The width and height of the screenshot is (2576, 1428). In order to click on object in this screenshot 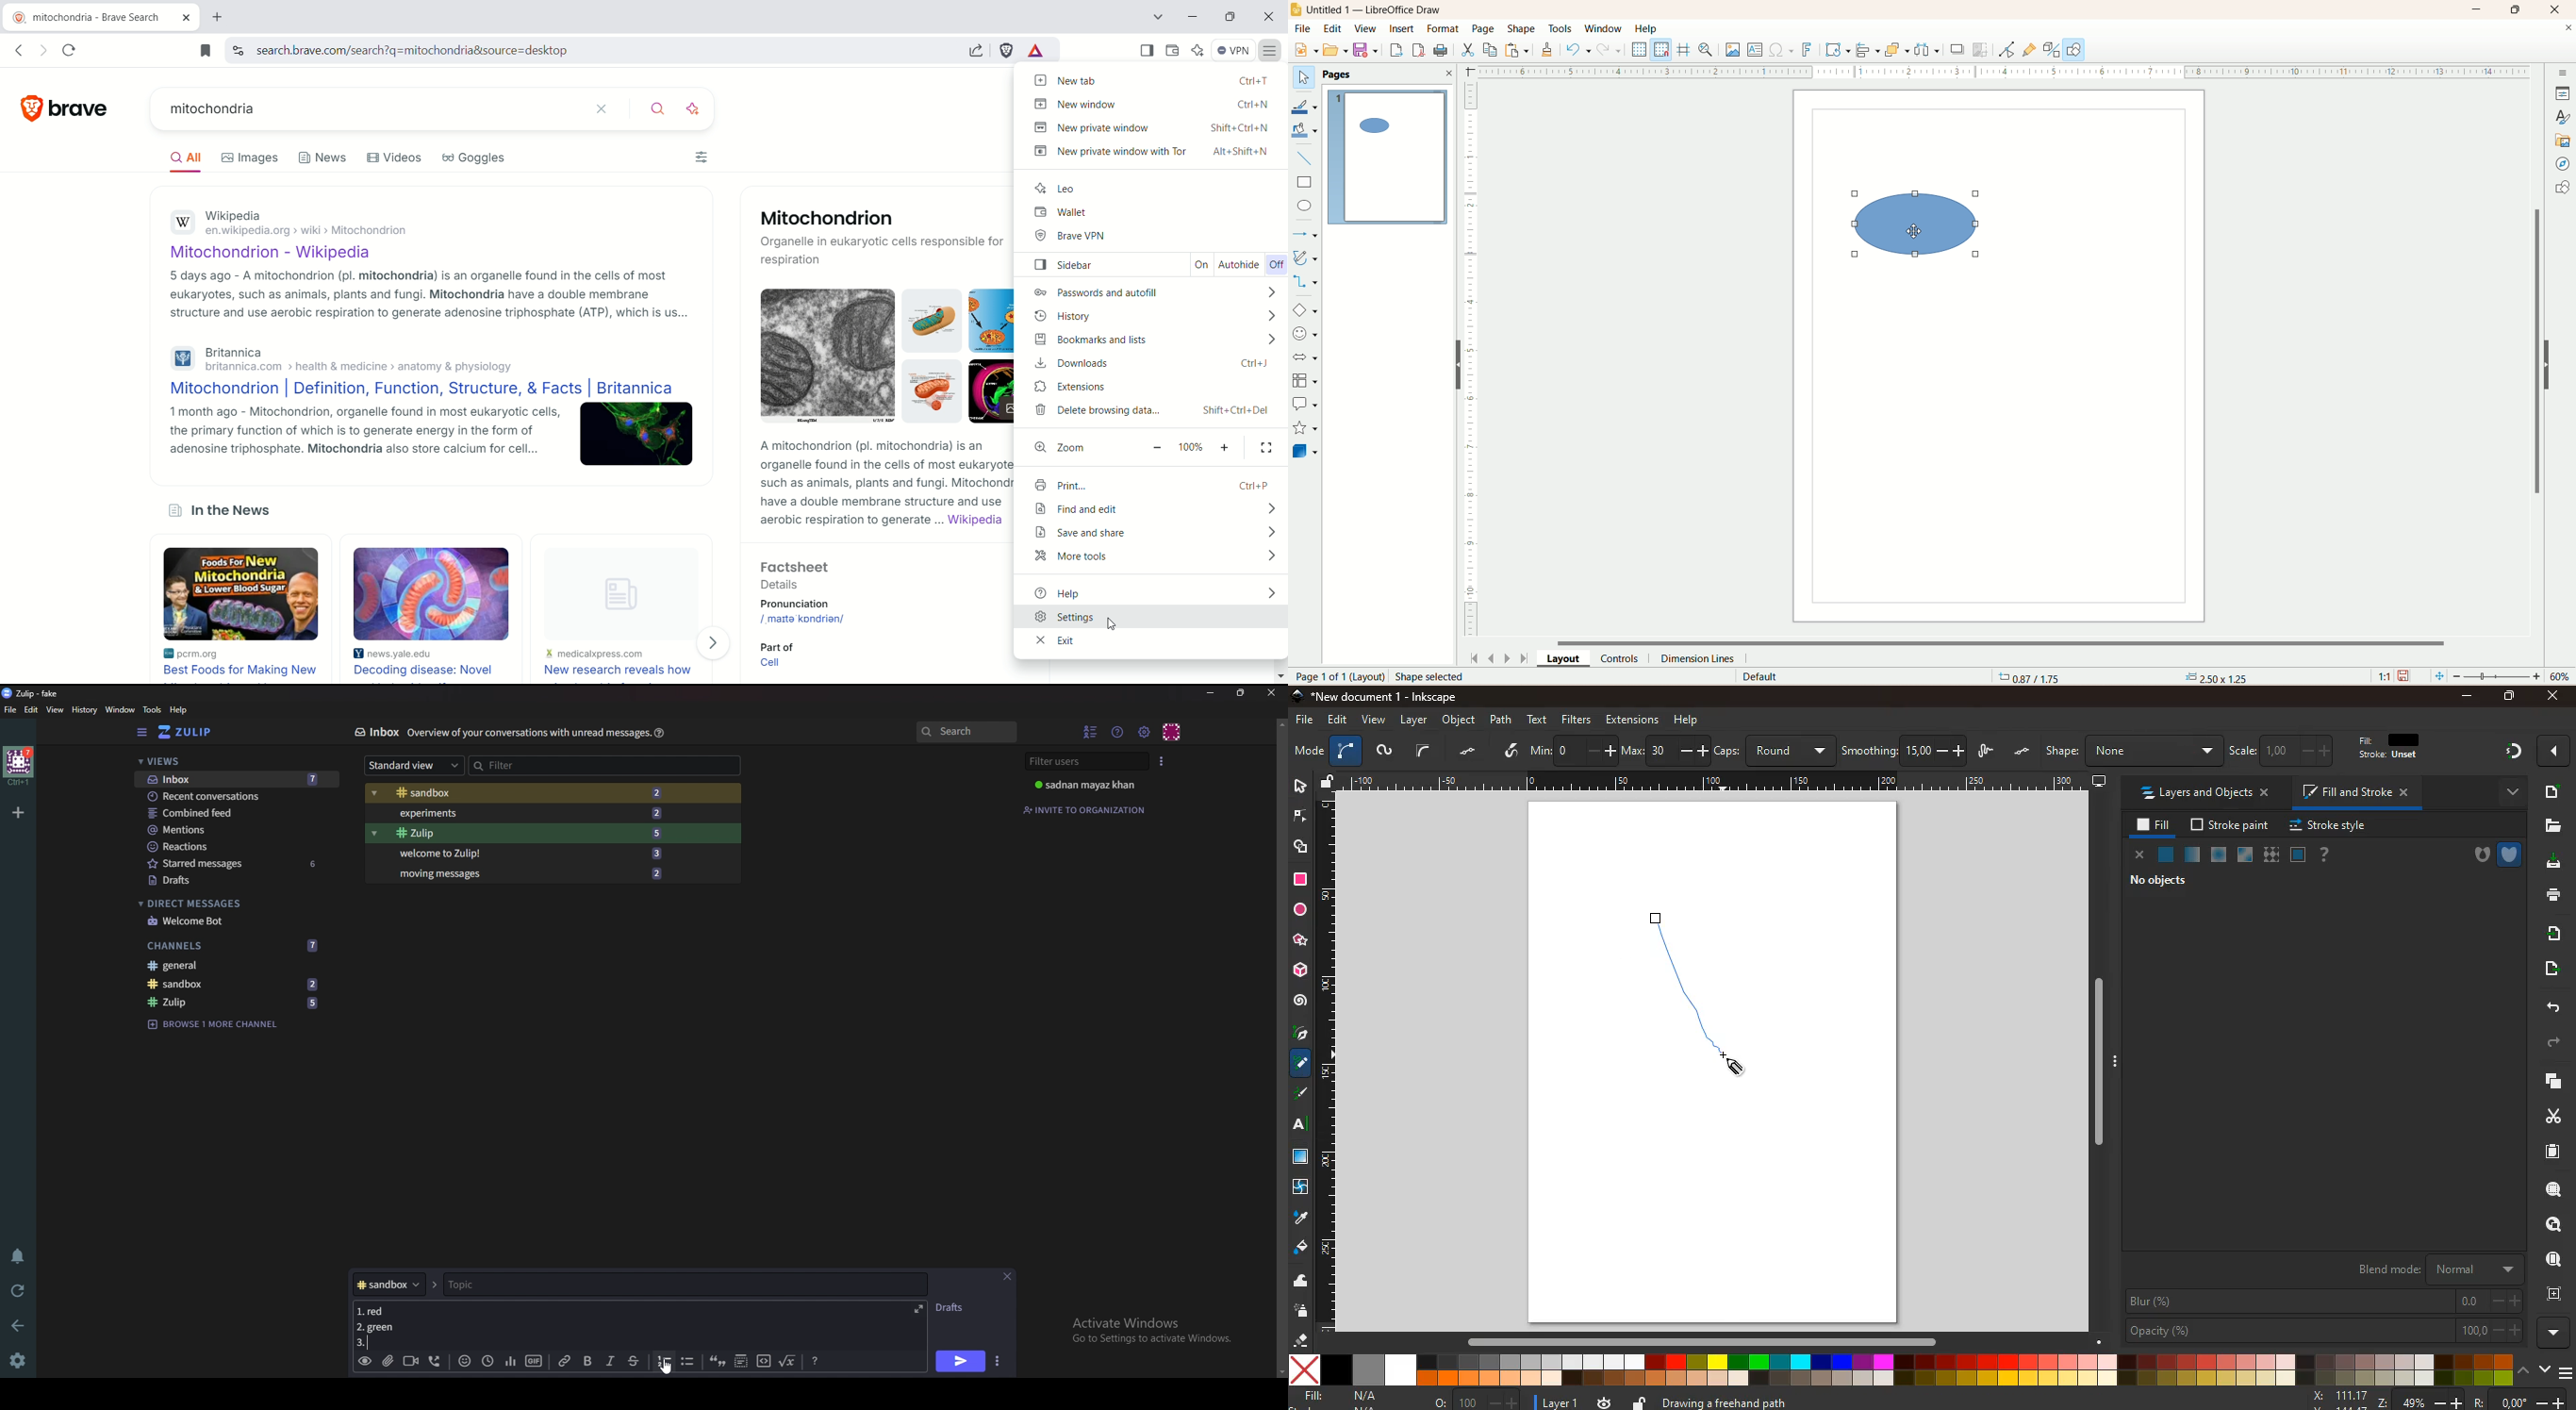, I will do `click(1461, 720)`.